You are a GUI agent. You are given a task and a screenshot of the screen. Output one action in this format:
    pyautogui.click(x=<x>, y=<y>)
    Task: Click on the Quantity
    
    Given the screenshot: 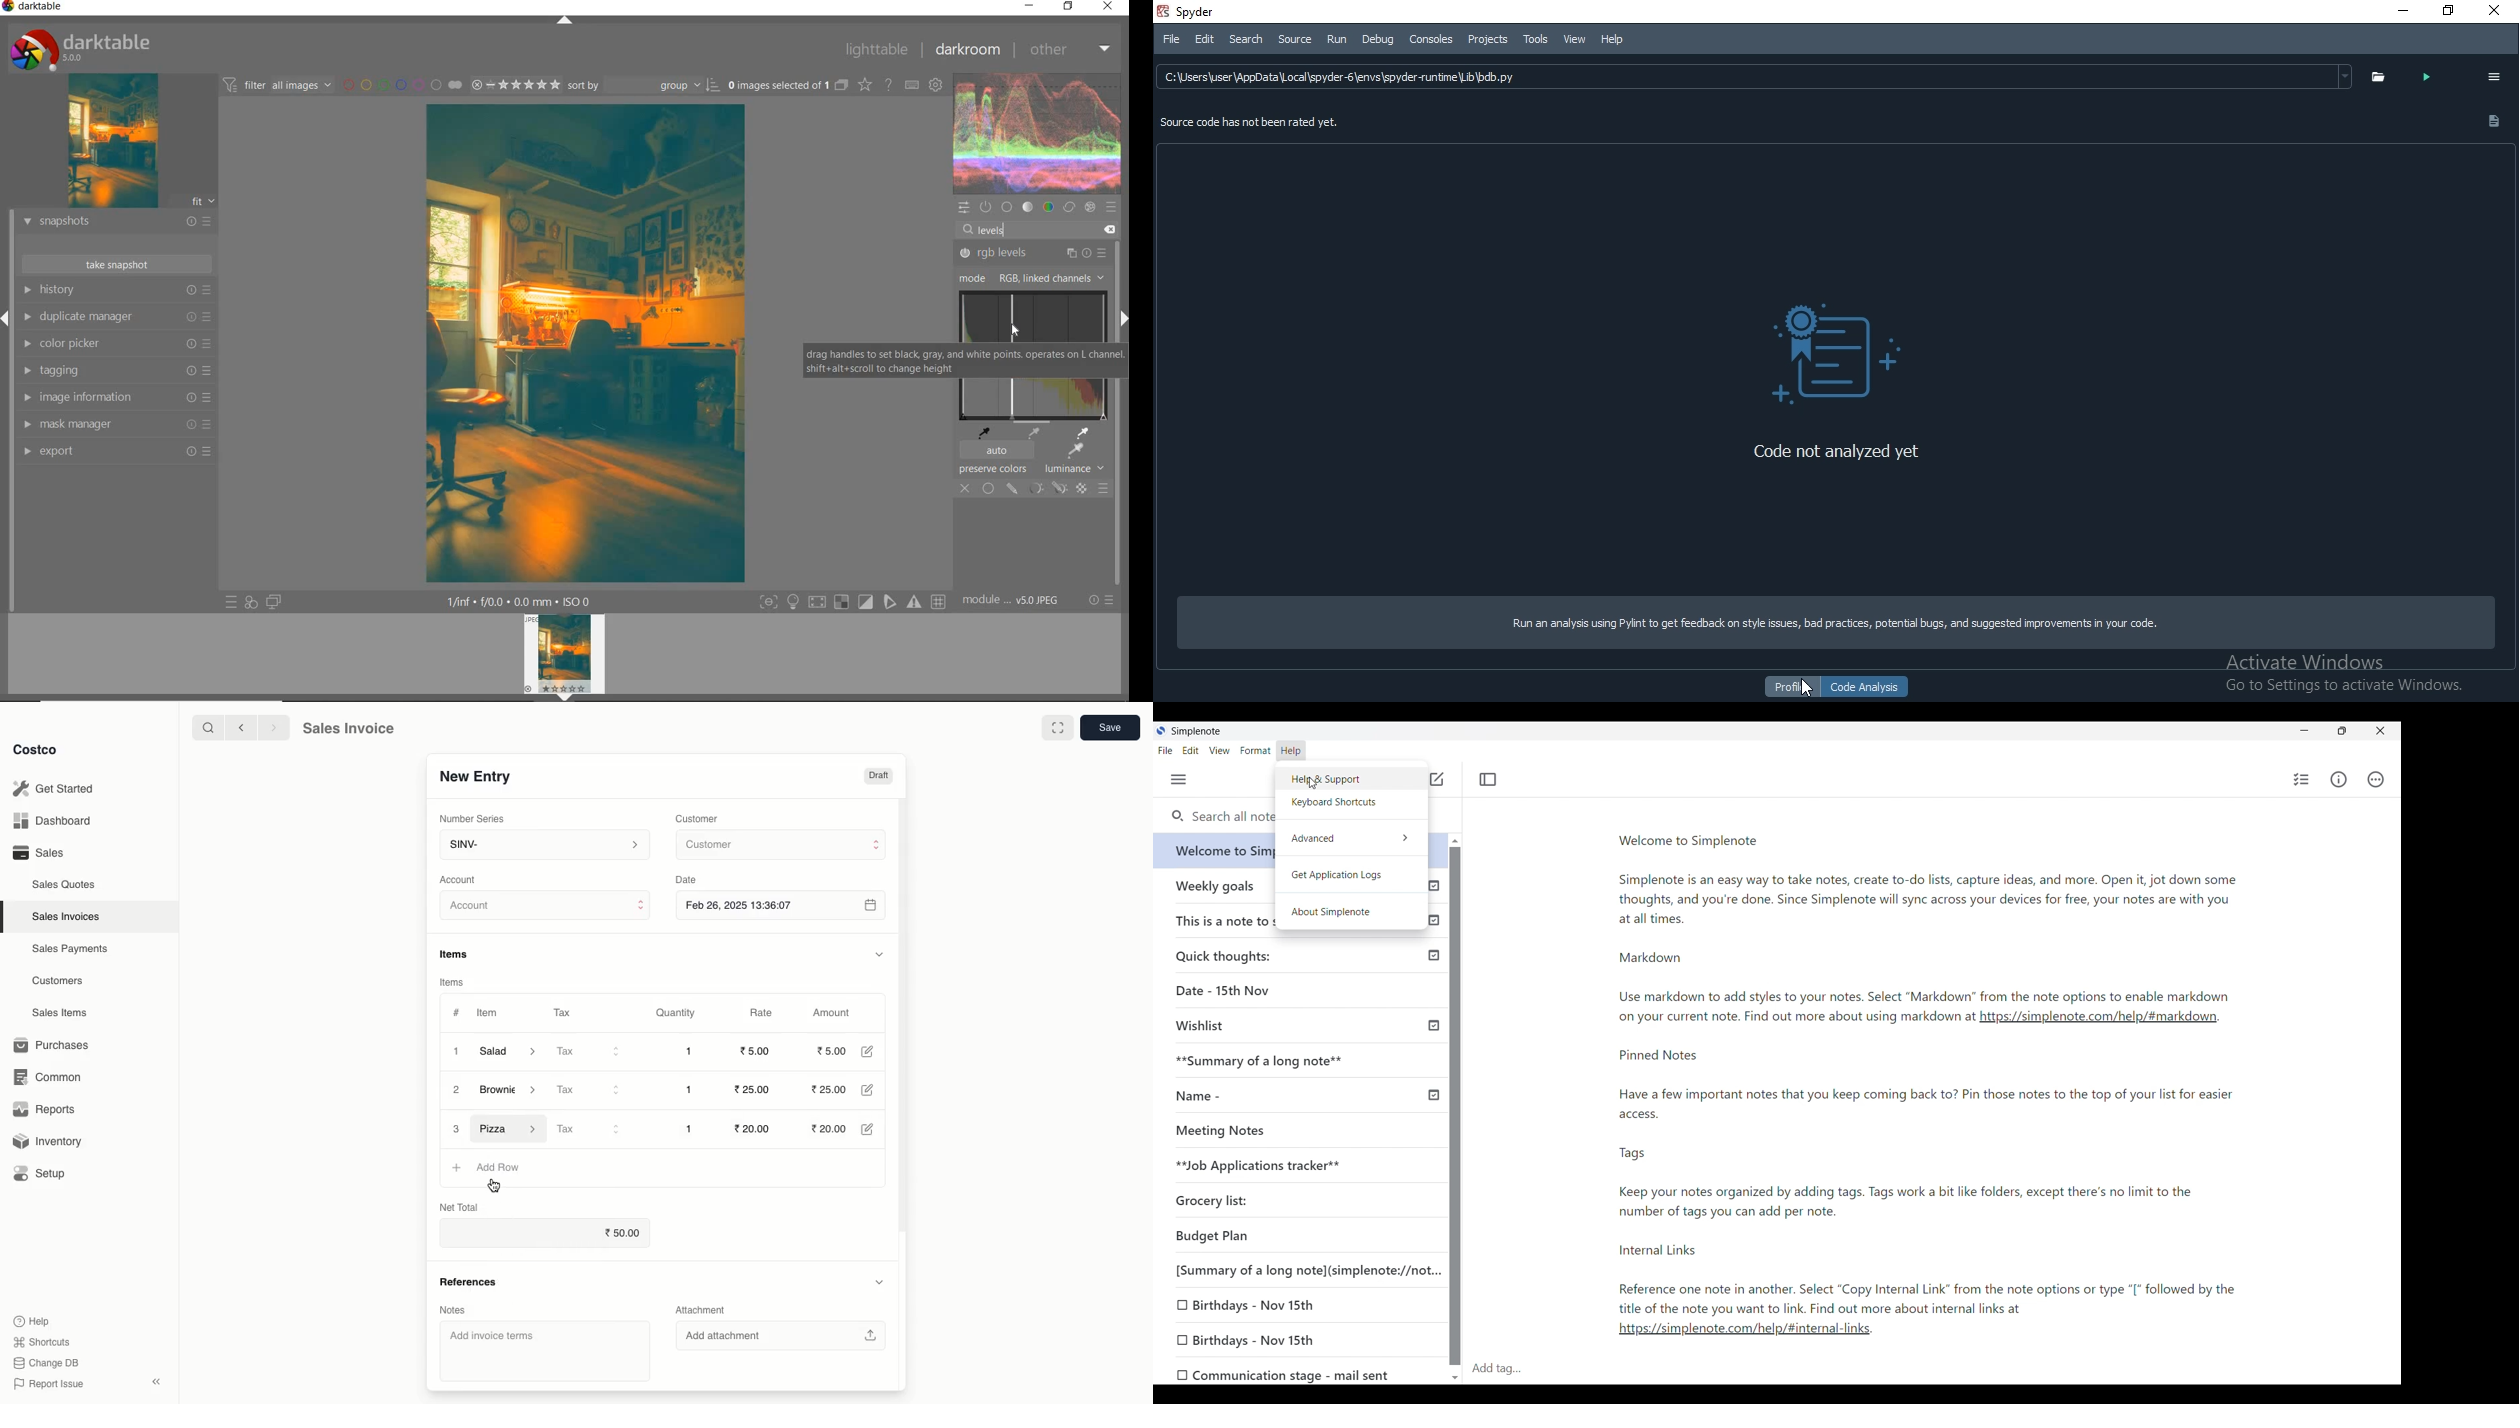 What is the action you would take?
    pyautogui.click(x=675, y=1014)
    